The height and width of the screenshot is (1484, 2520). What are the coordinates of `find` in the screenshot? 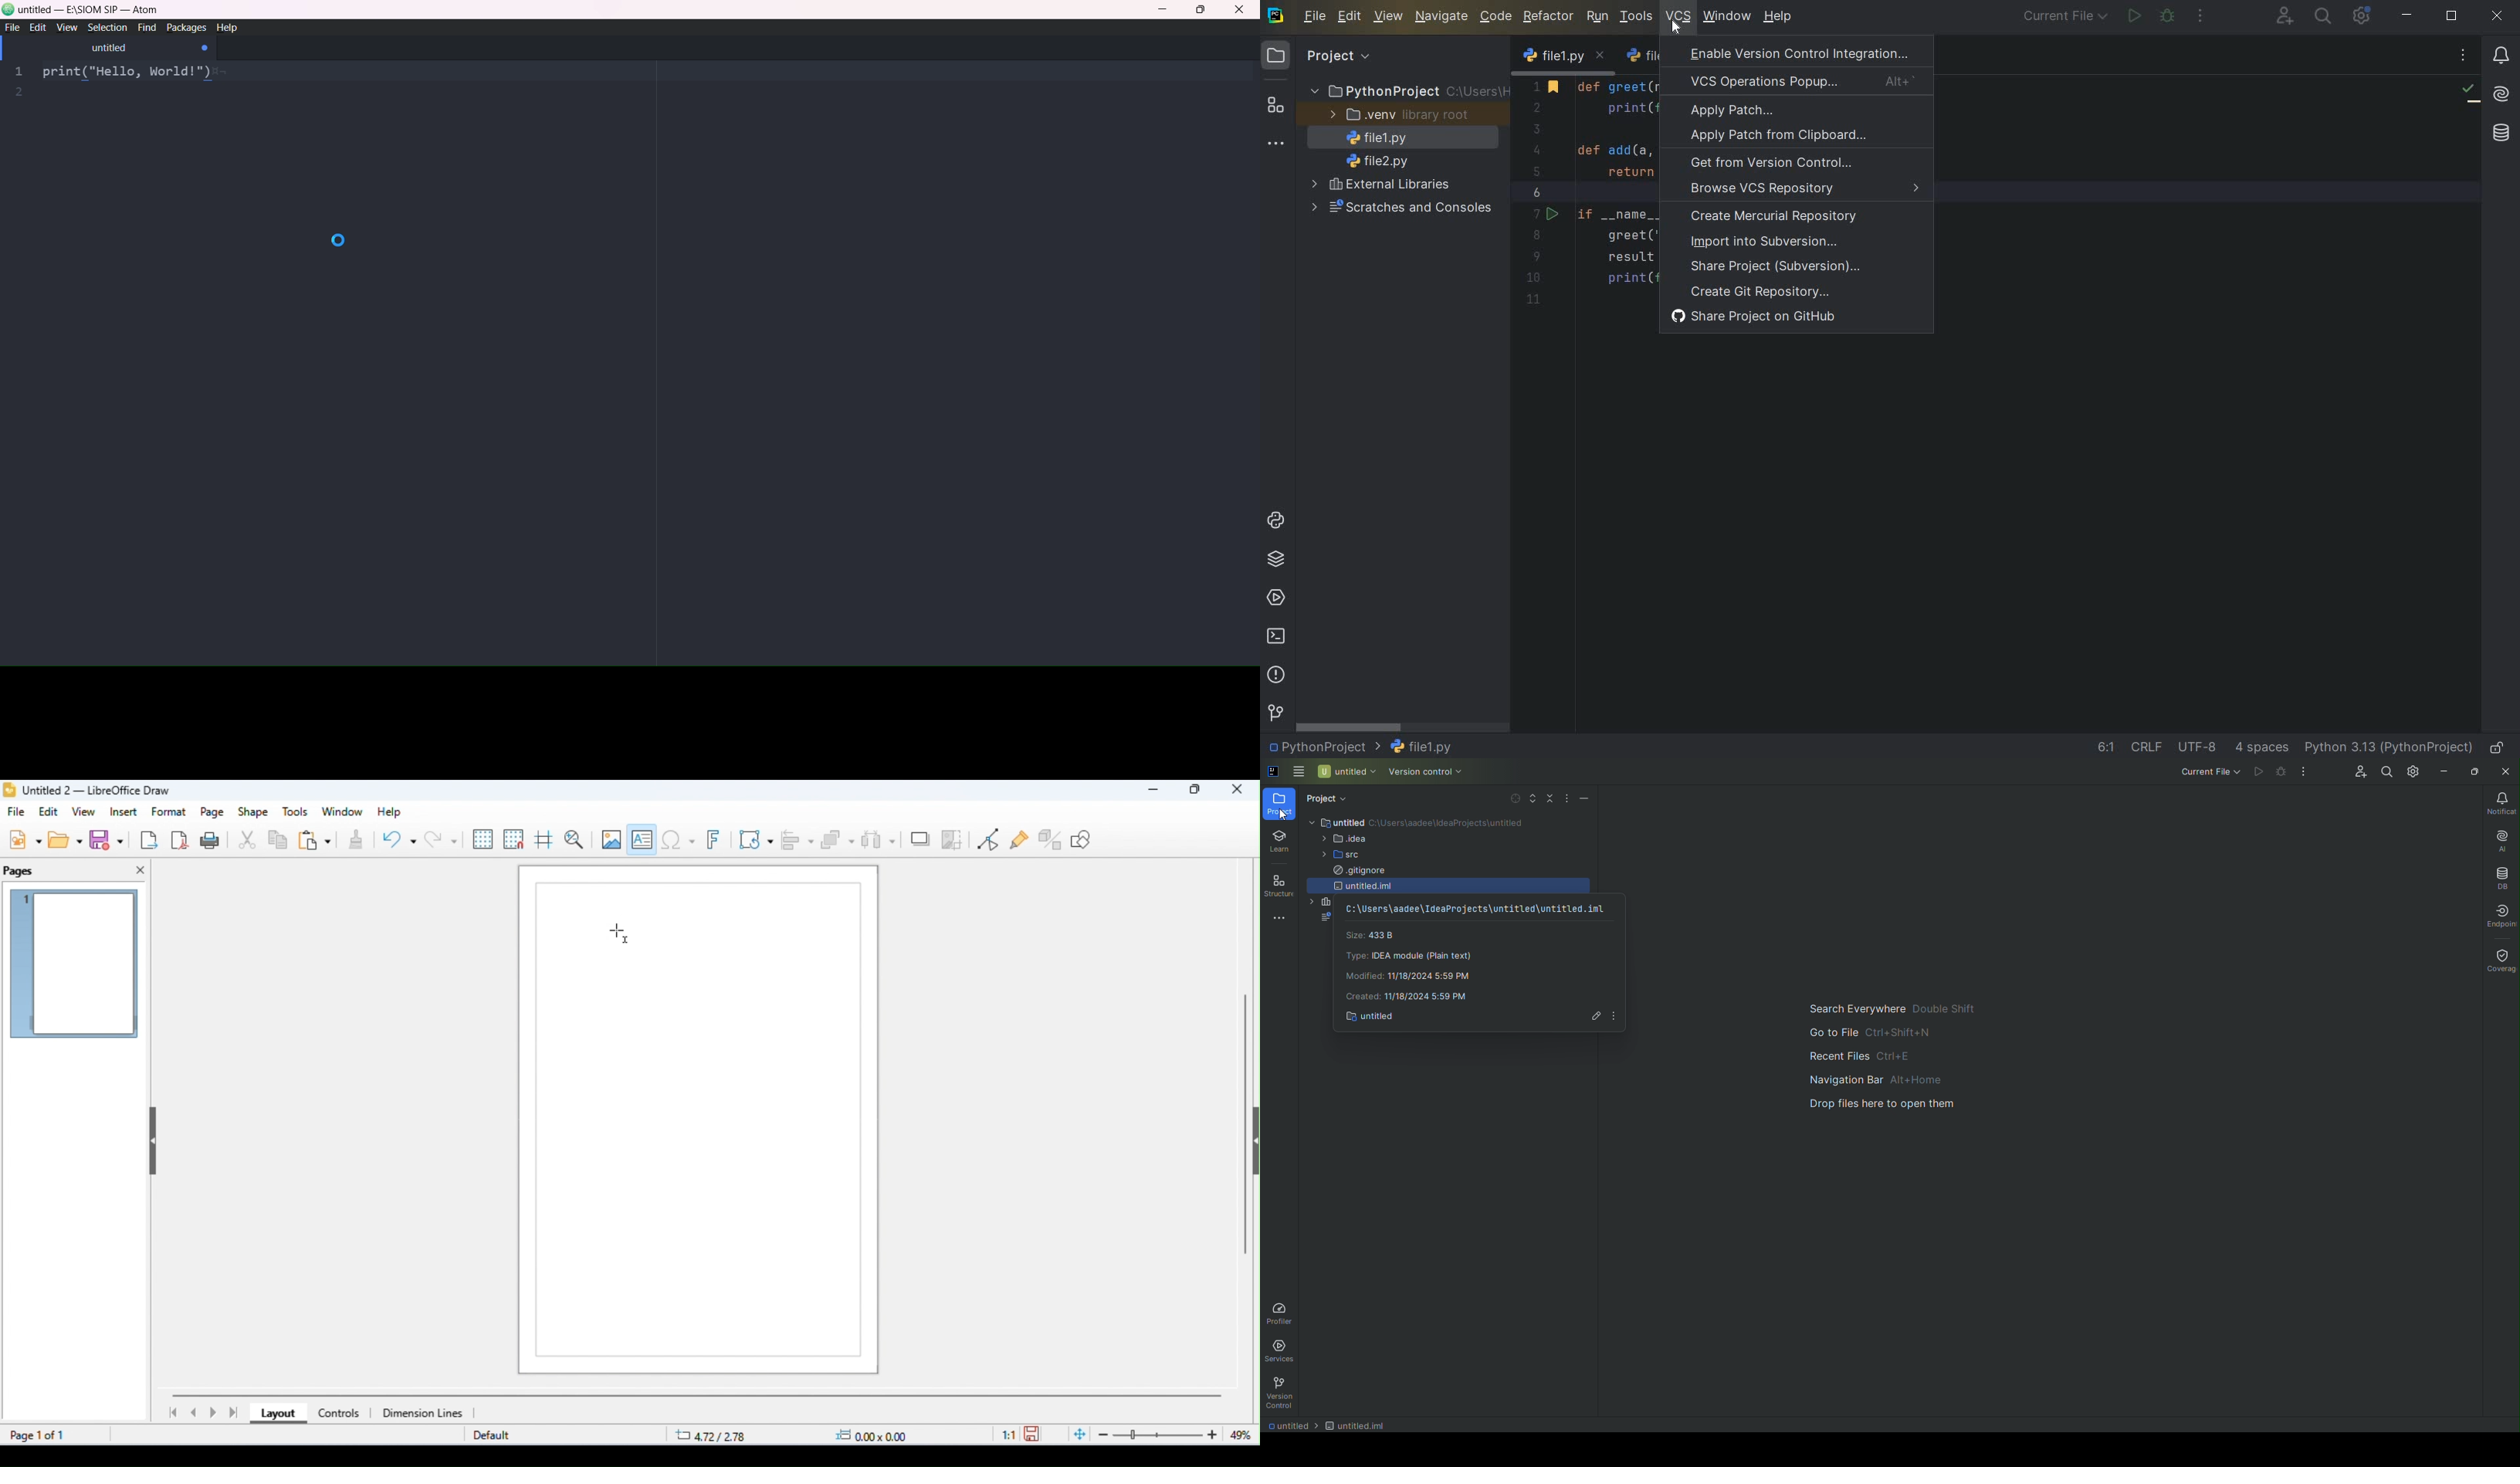 It's located at (146, 29).